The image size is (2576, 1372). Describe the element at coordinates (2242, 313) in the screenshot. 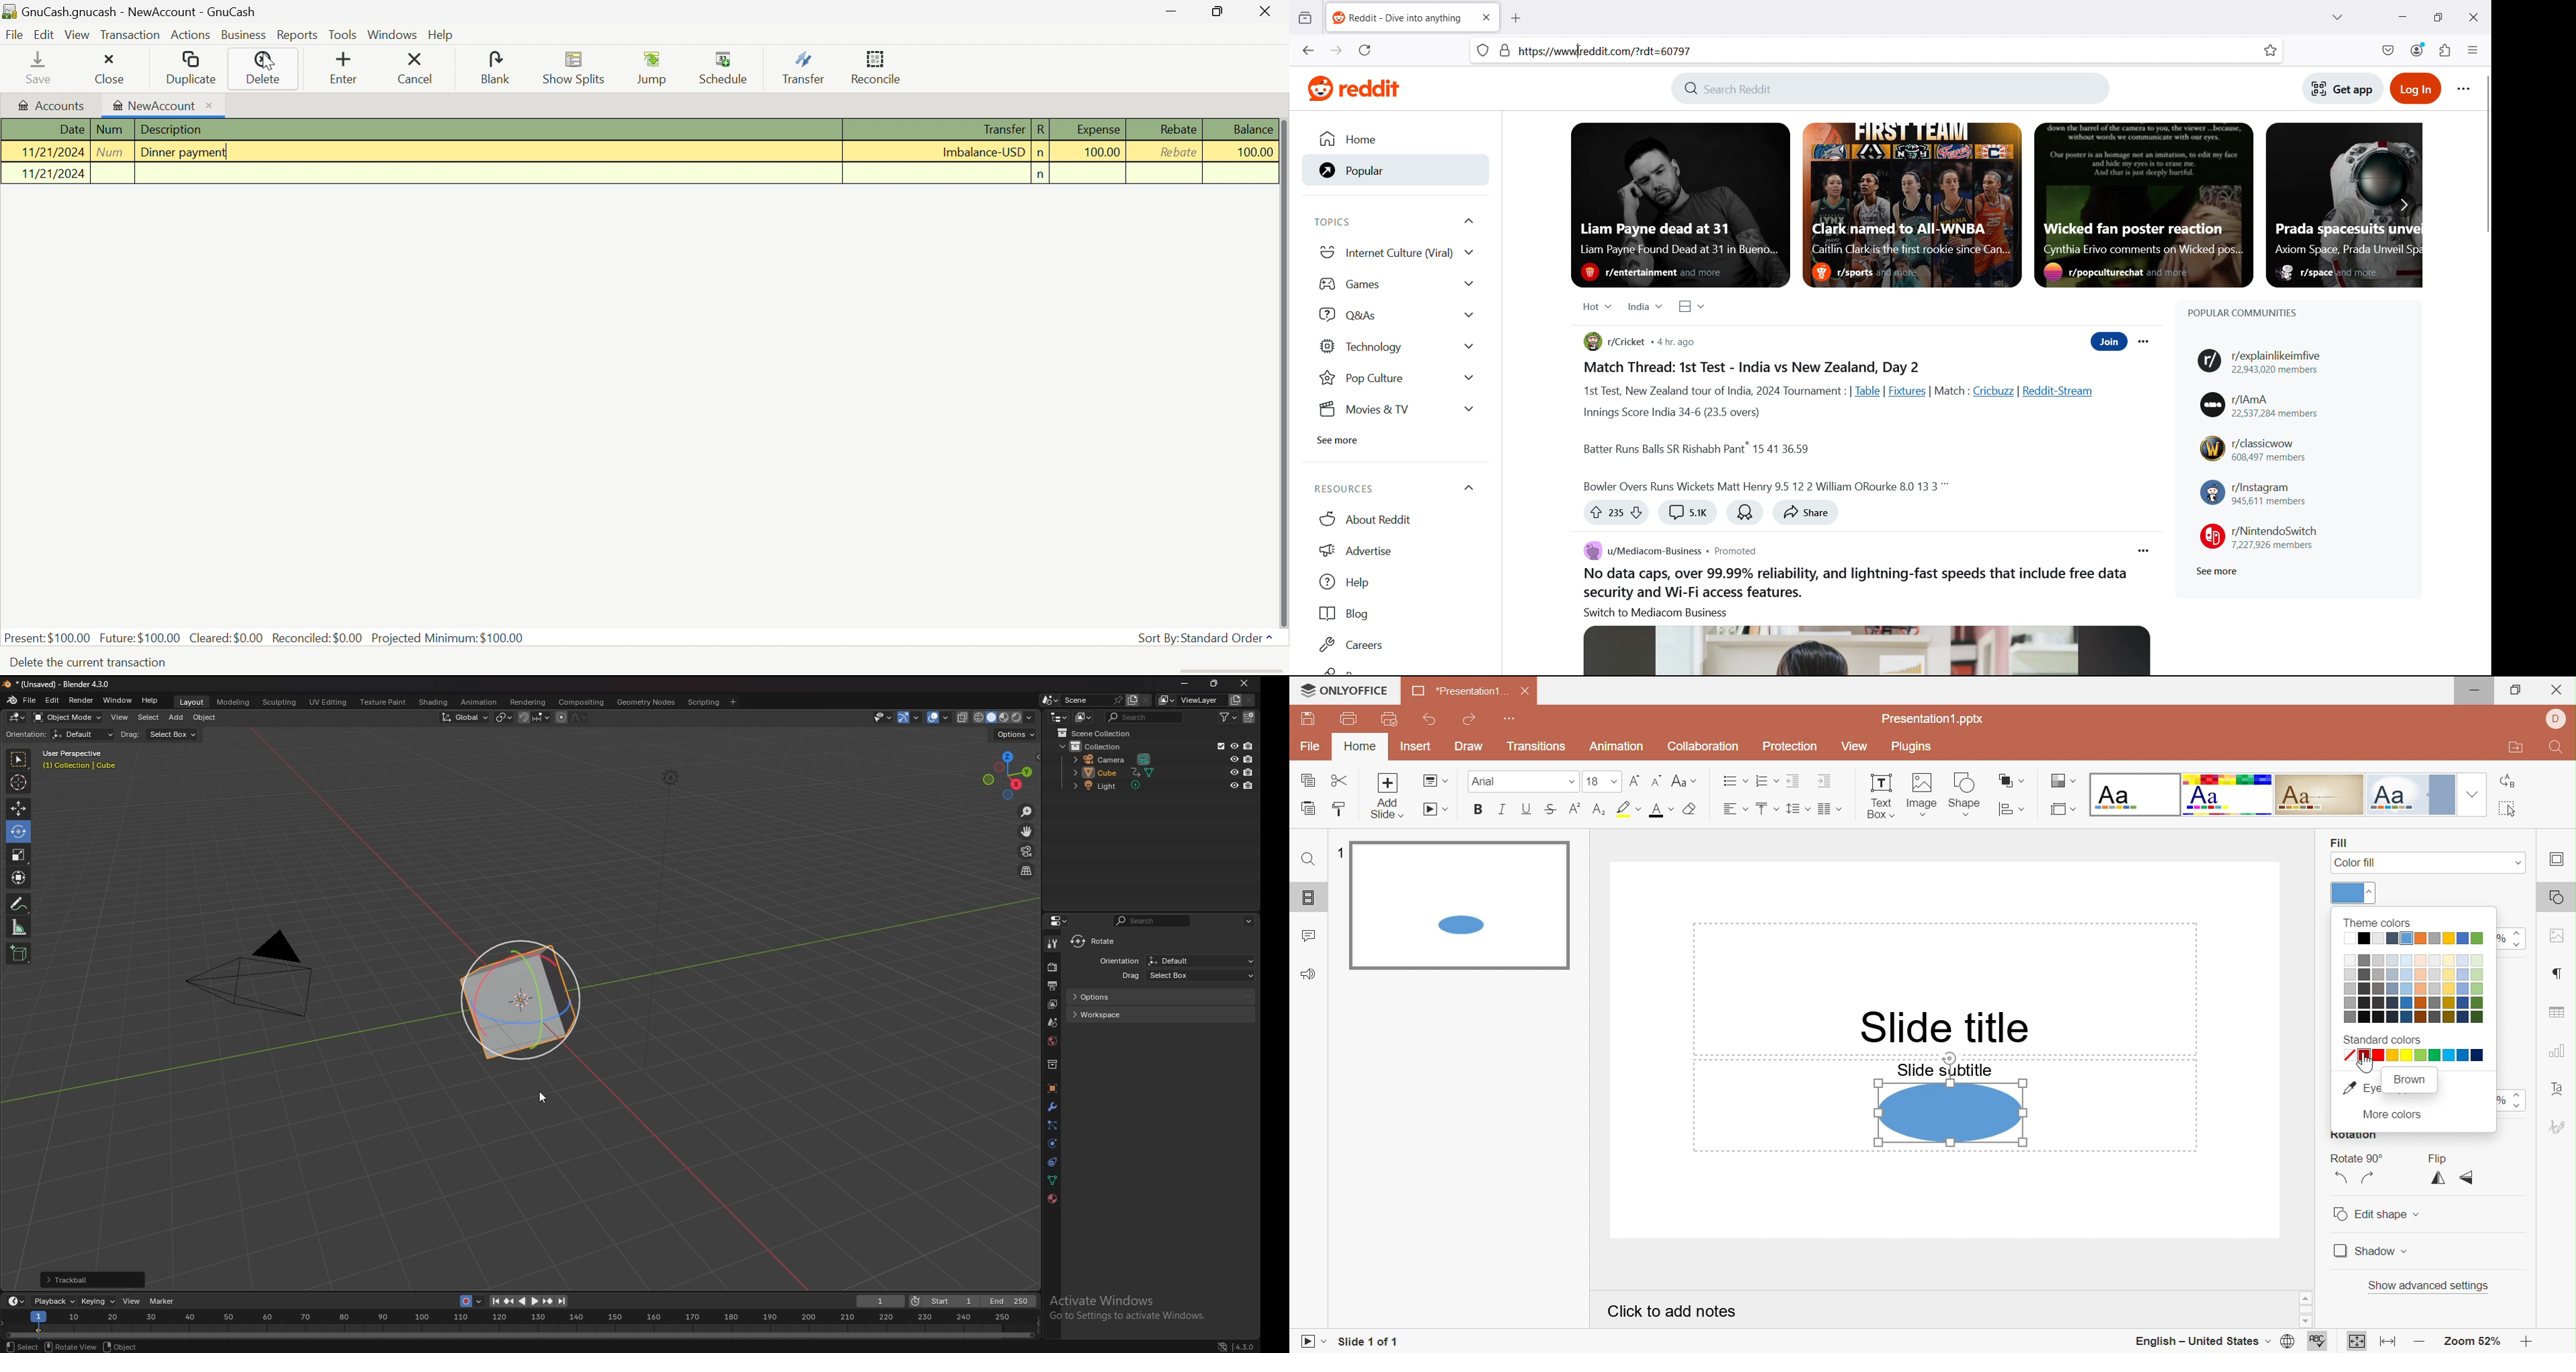

I see `Popular communities` at that location.